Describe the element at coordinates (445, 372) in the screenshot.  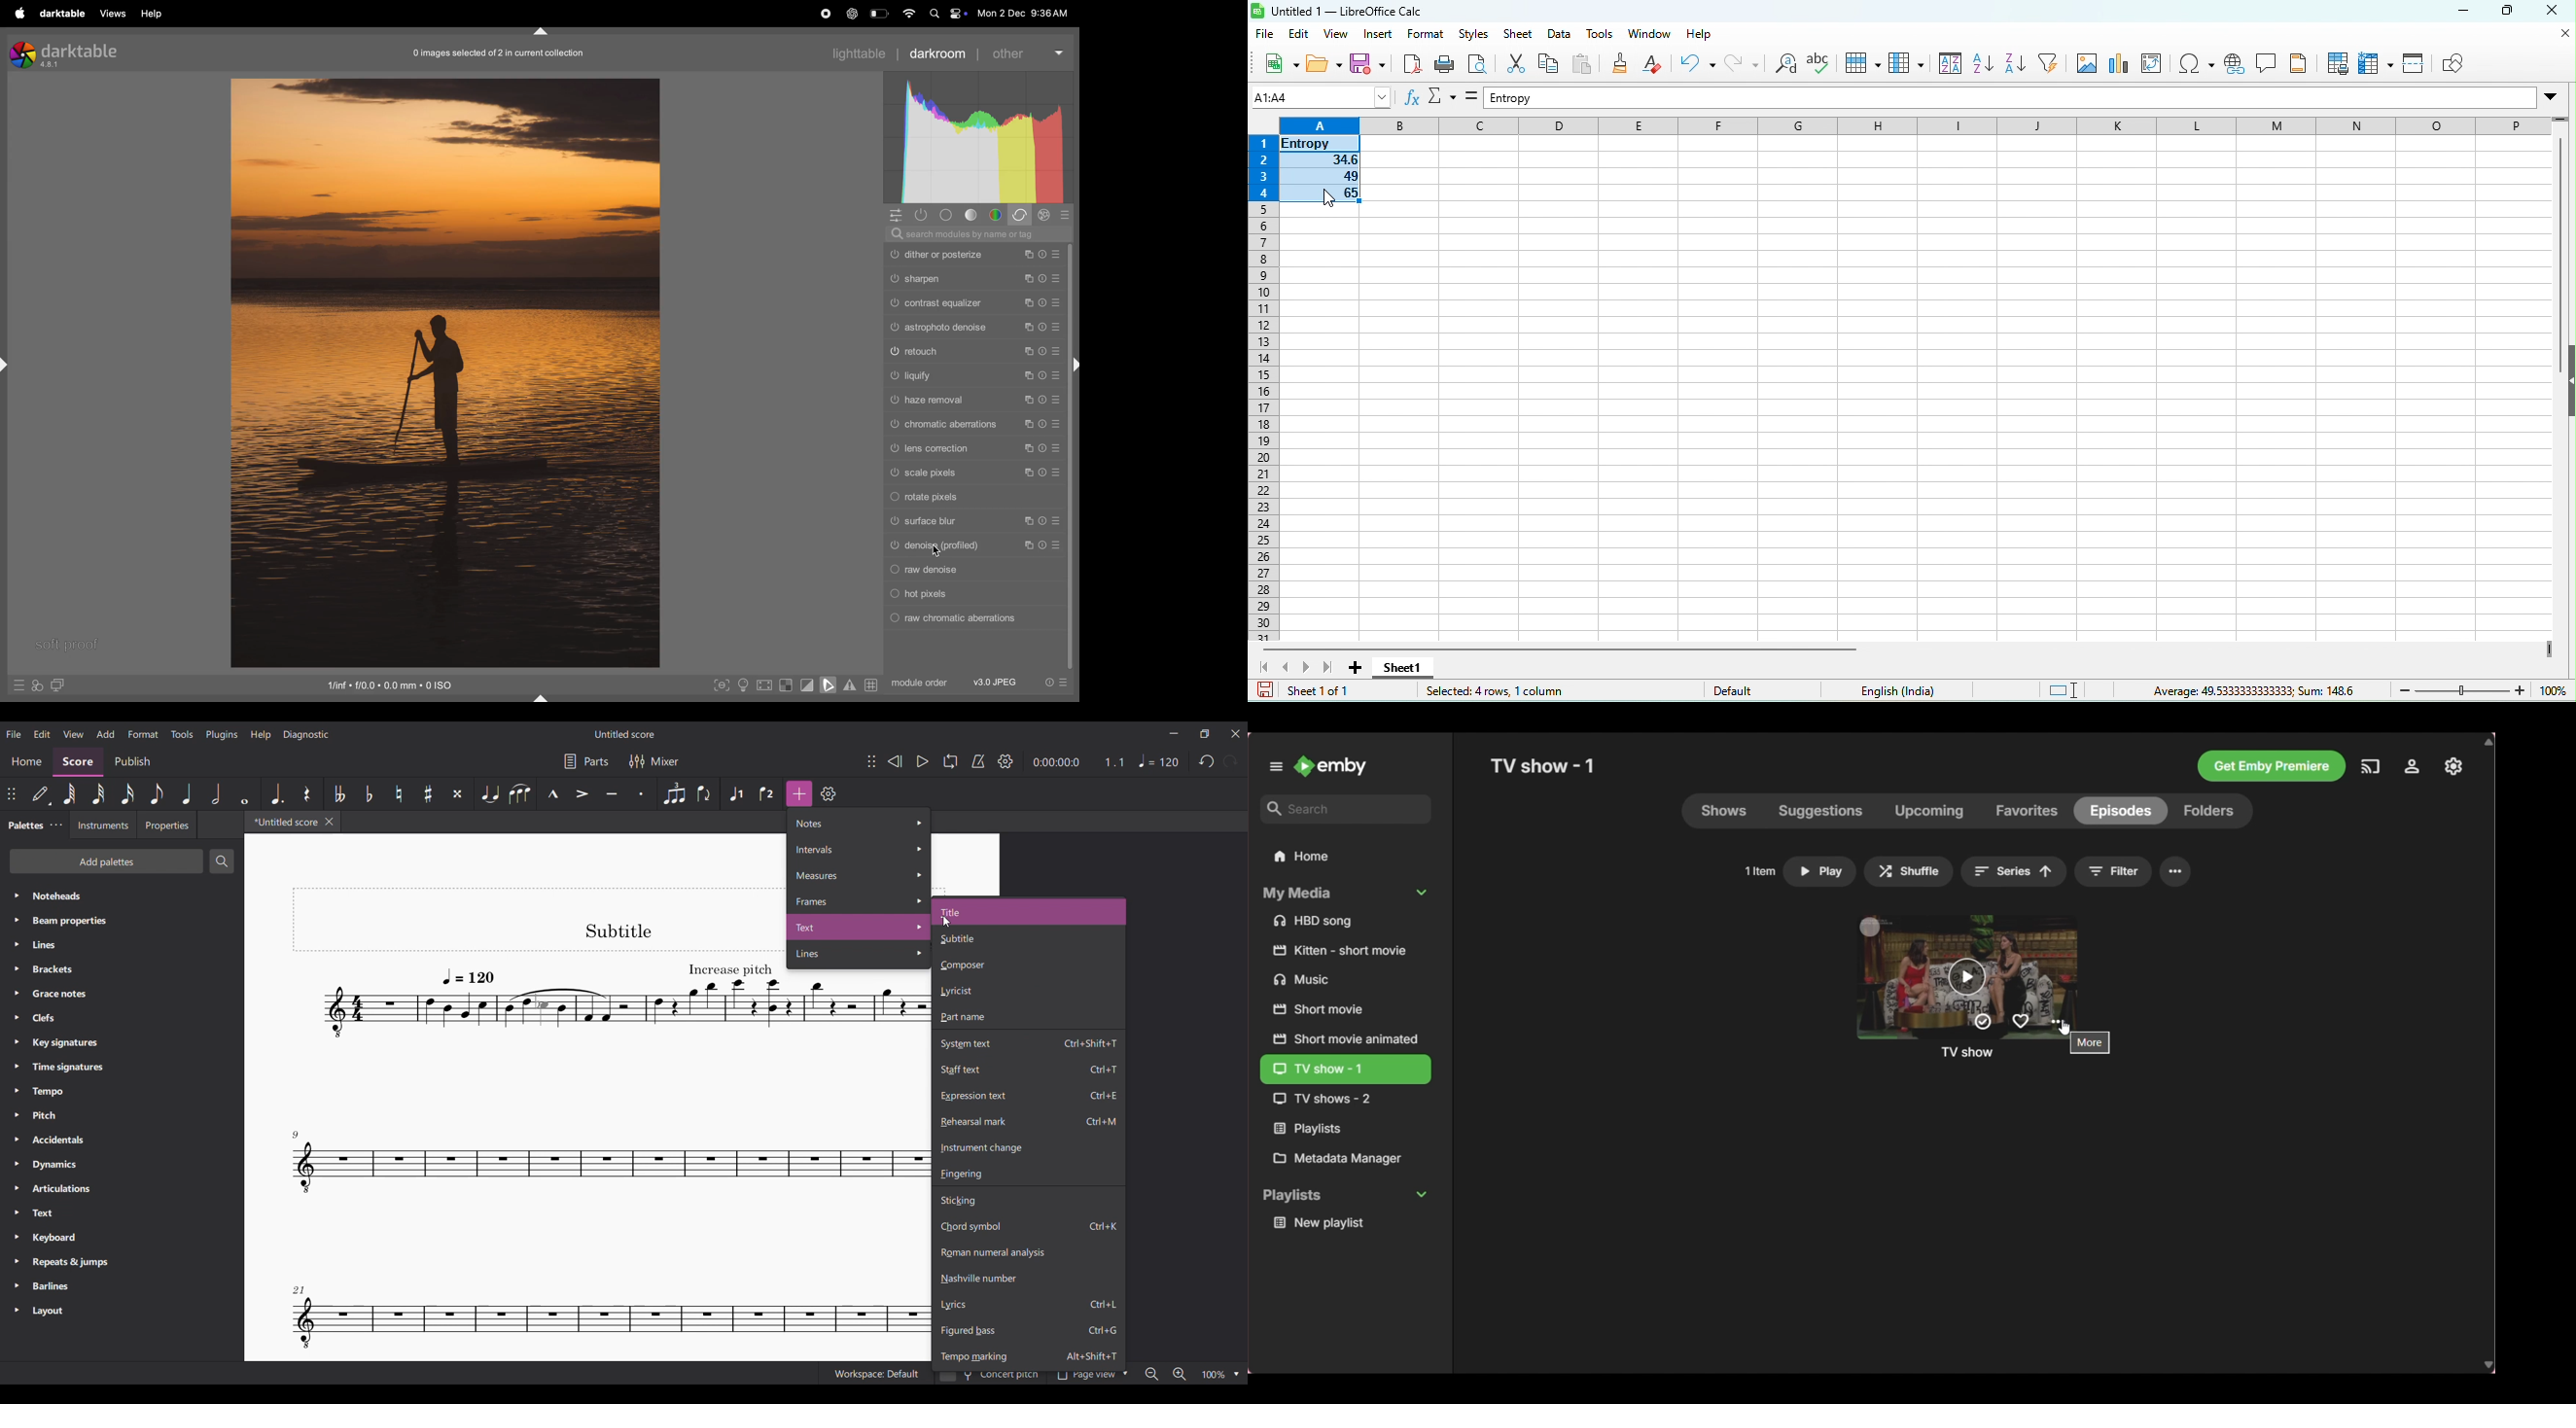
I see `image` at that location.